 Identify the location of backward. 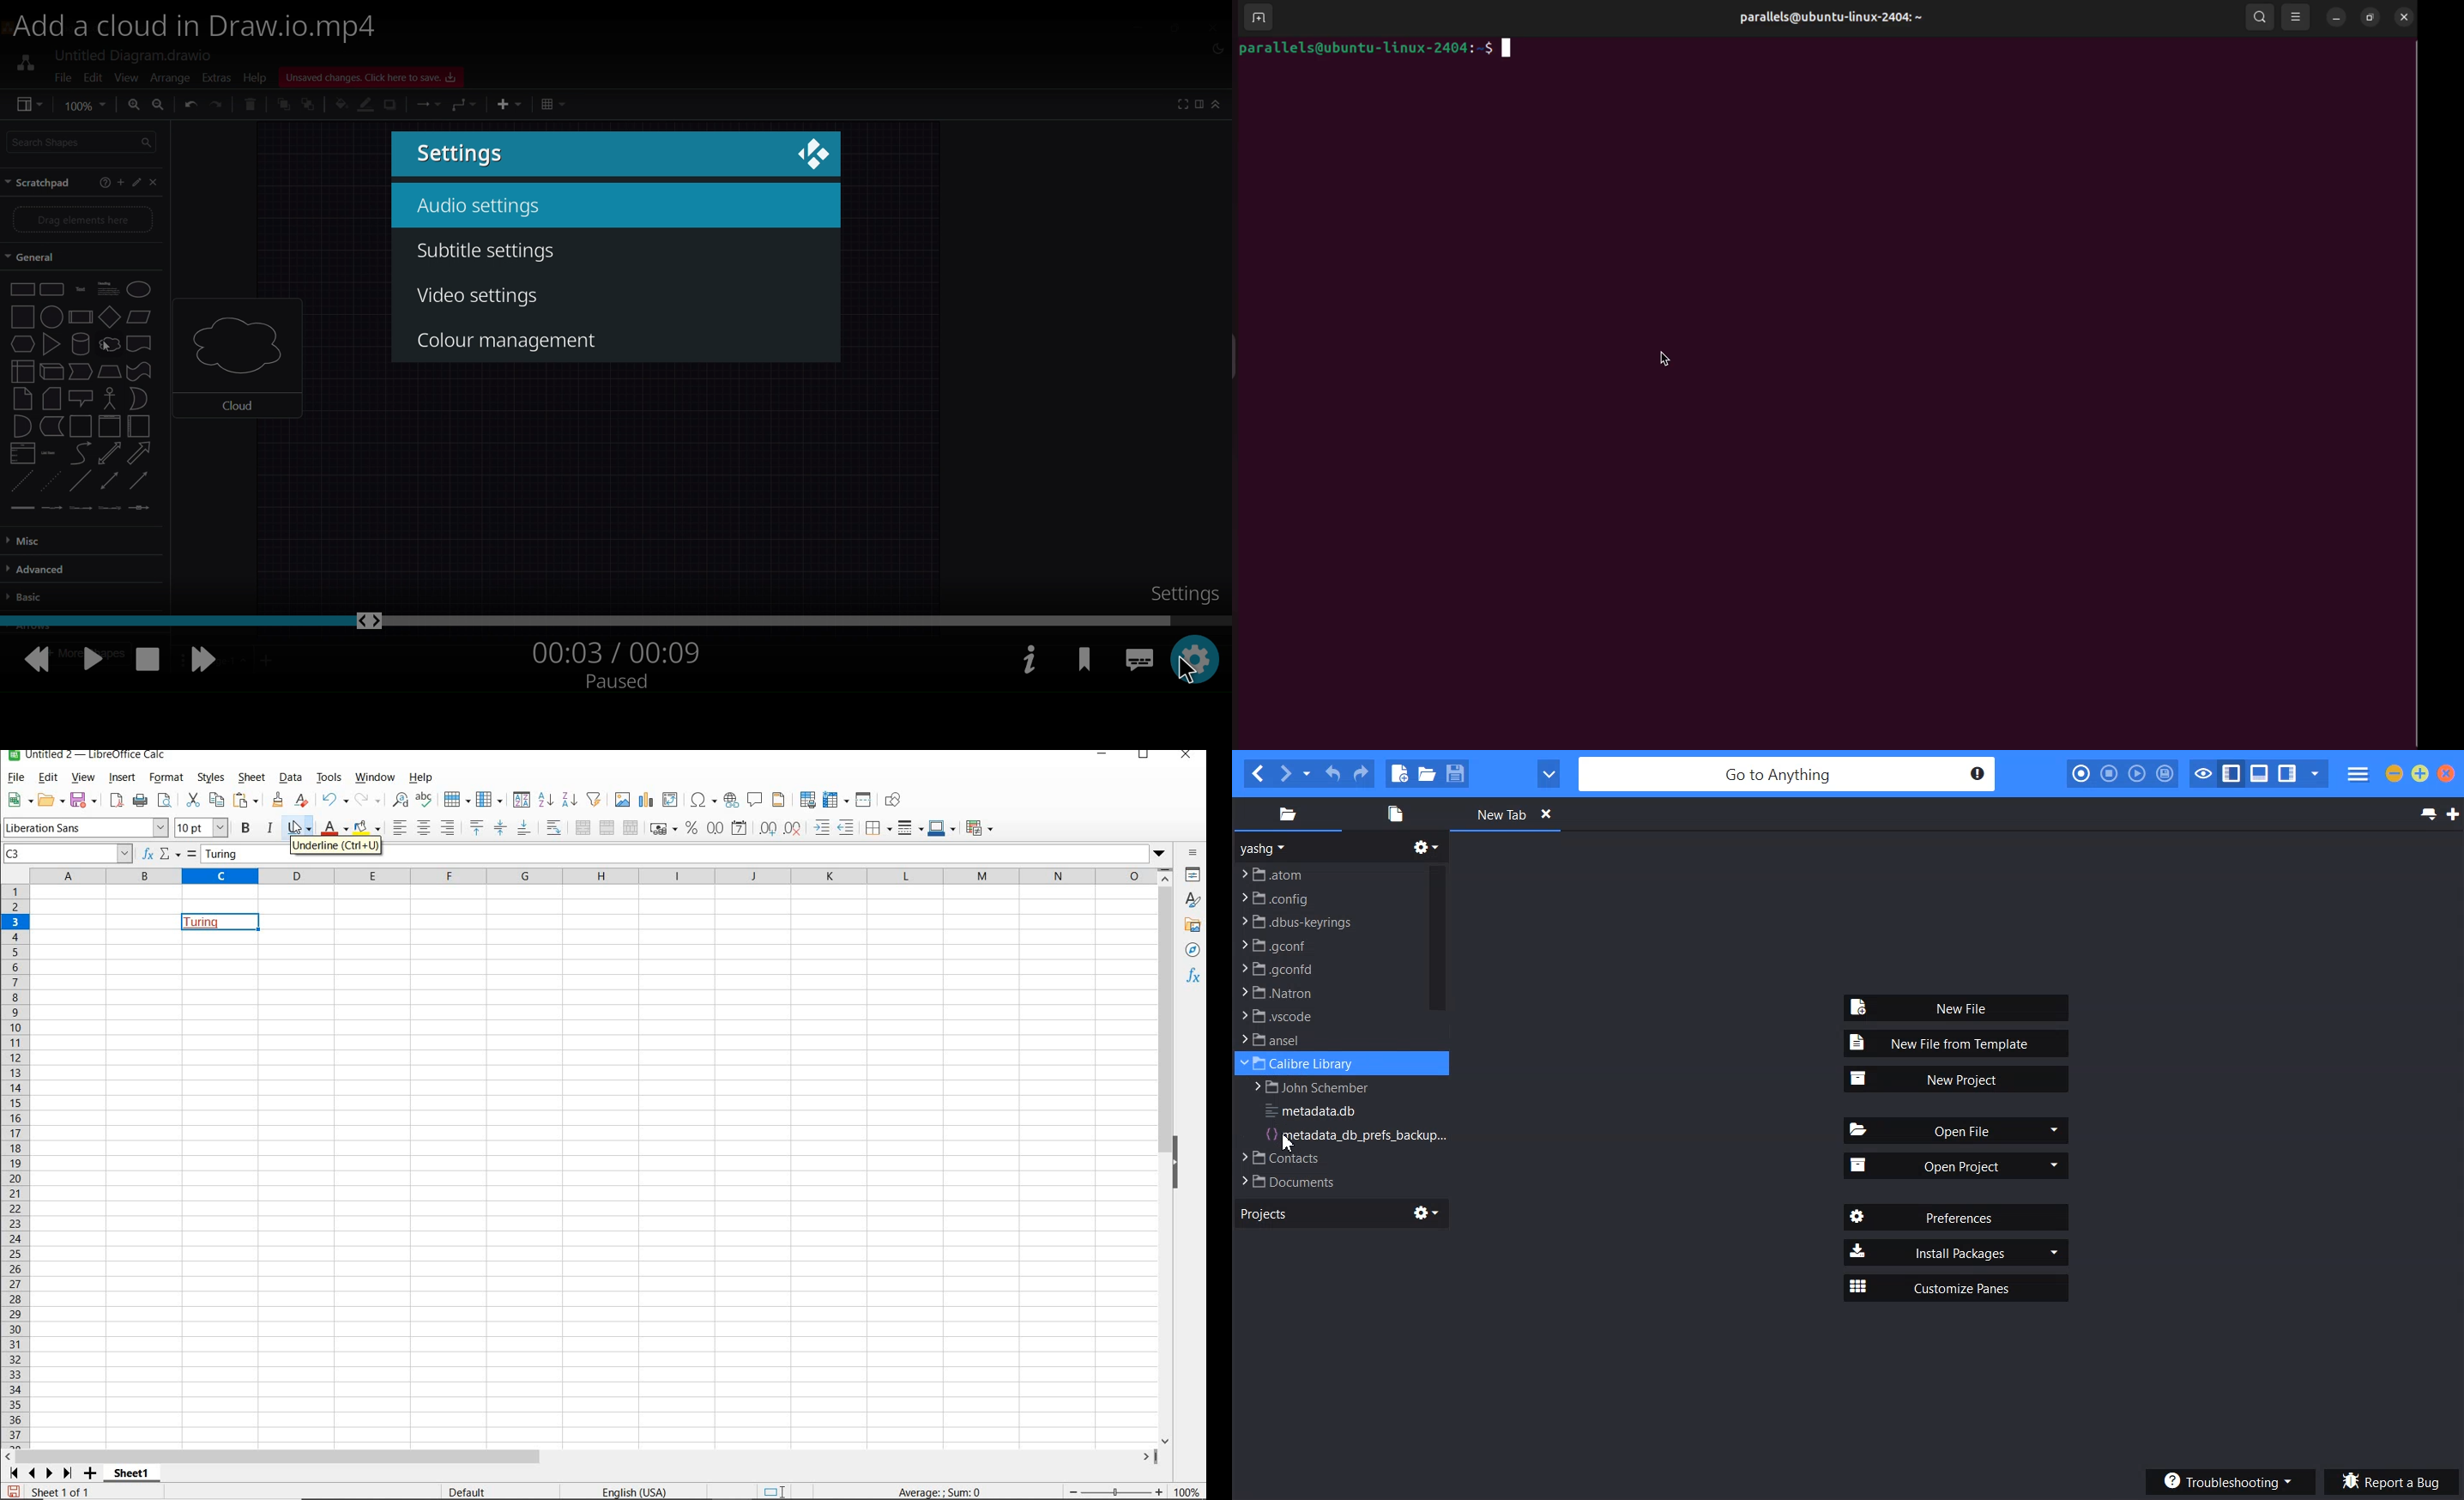
(35, 658).